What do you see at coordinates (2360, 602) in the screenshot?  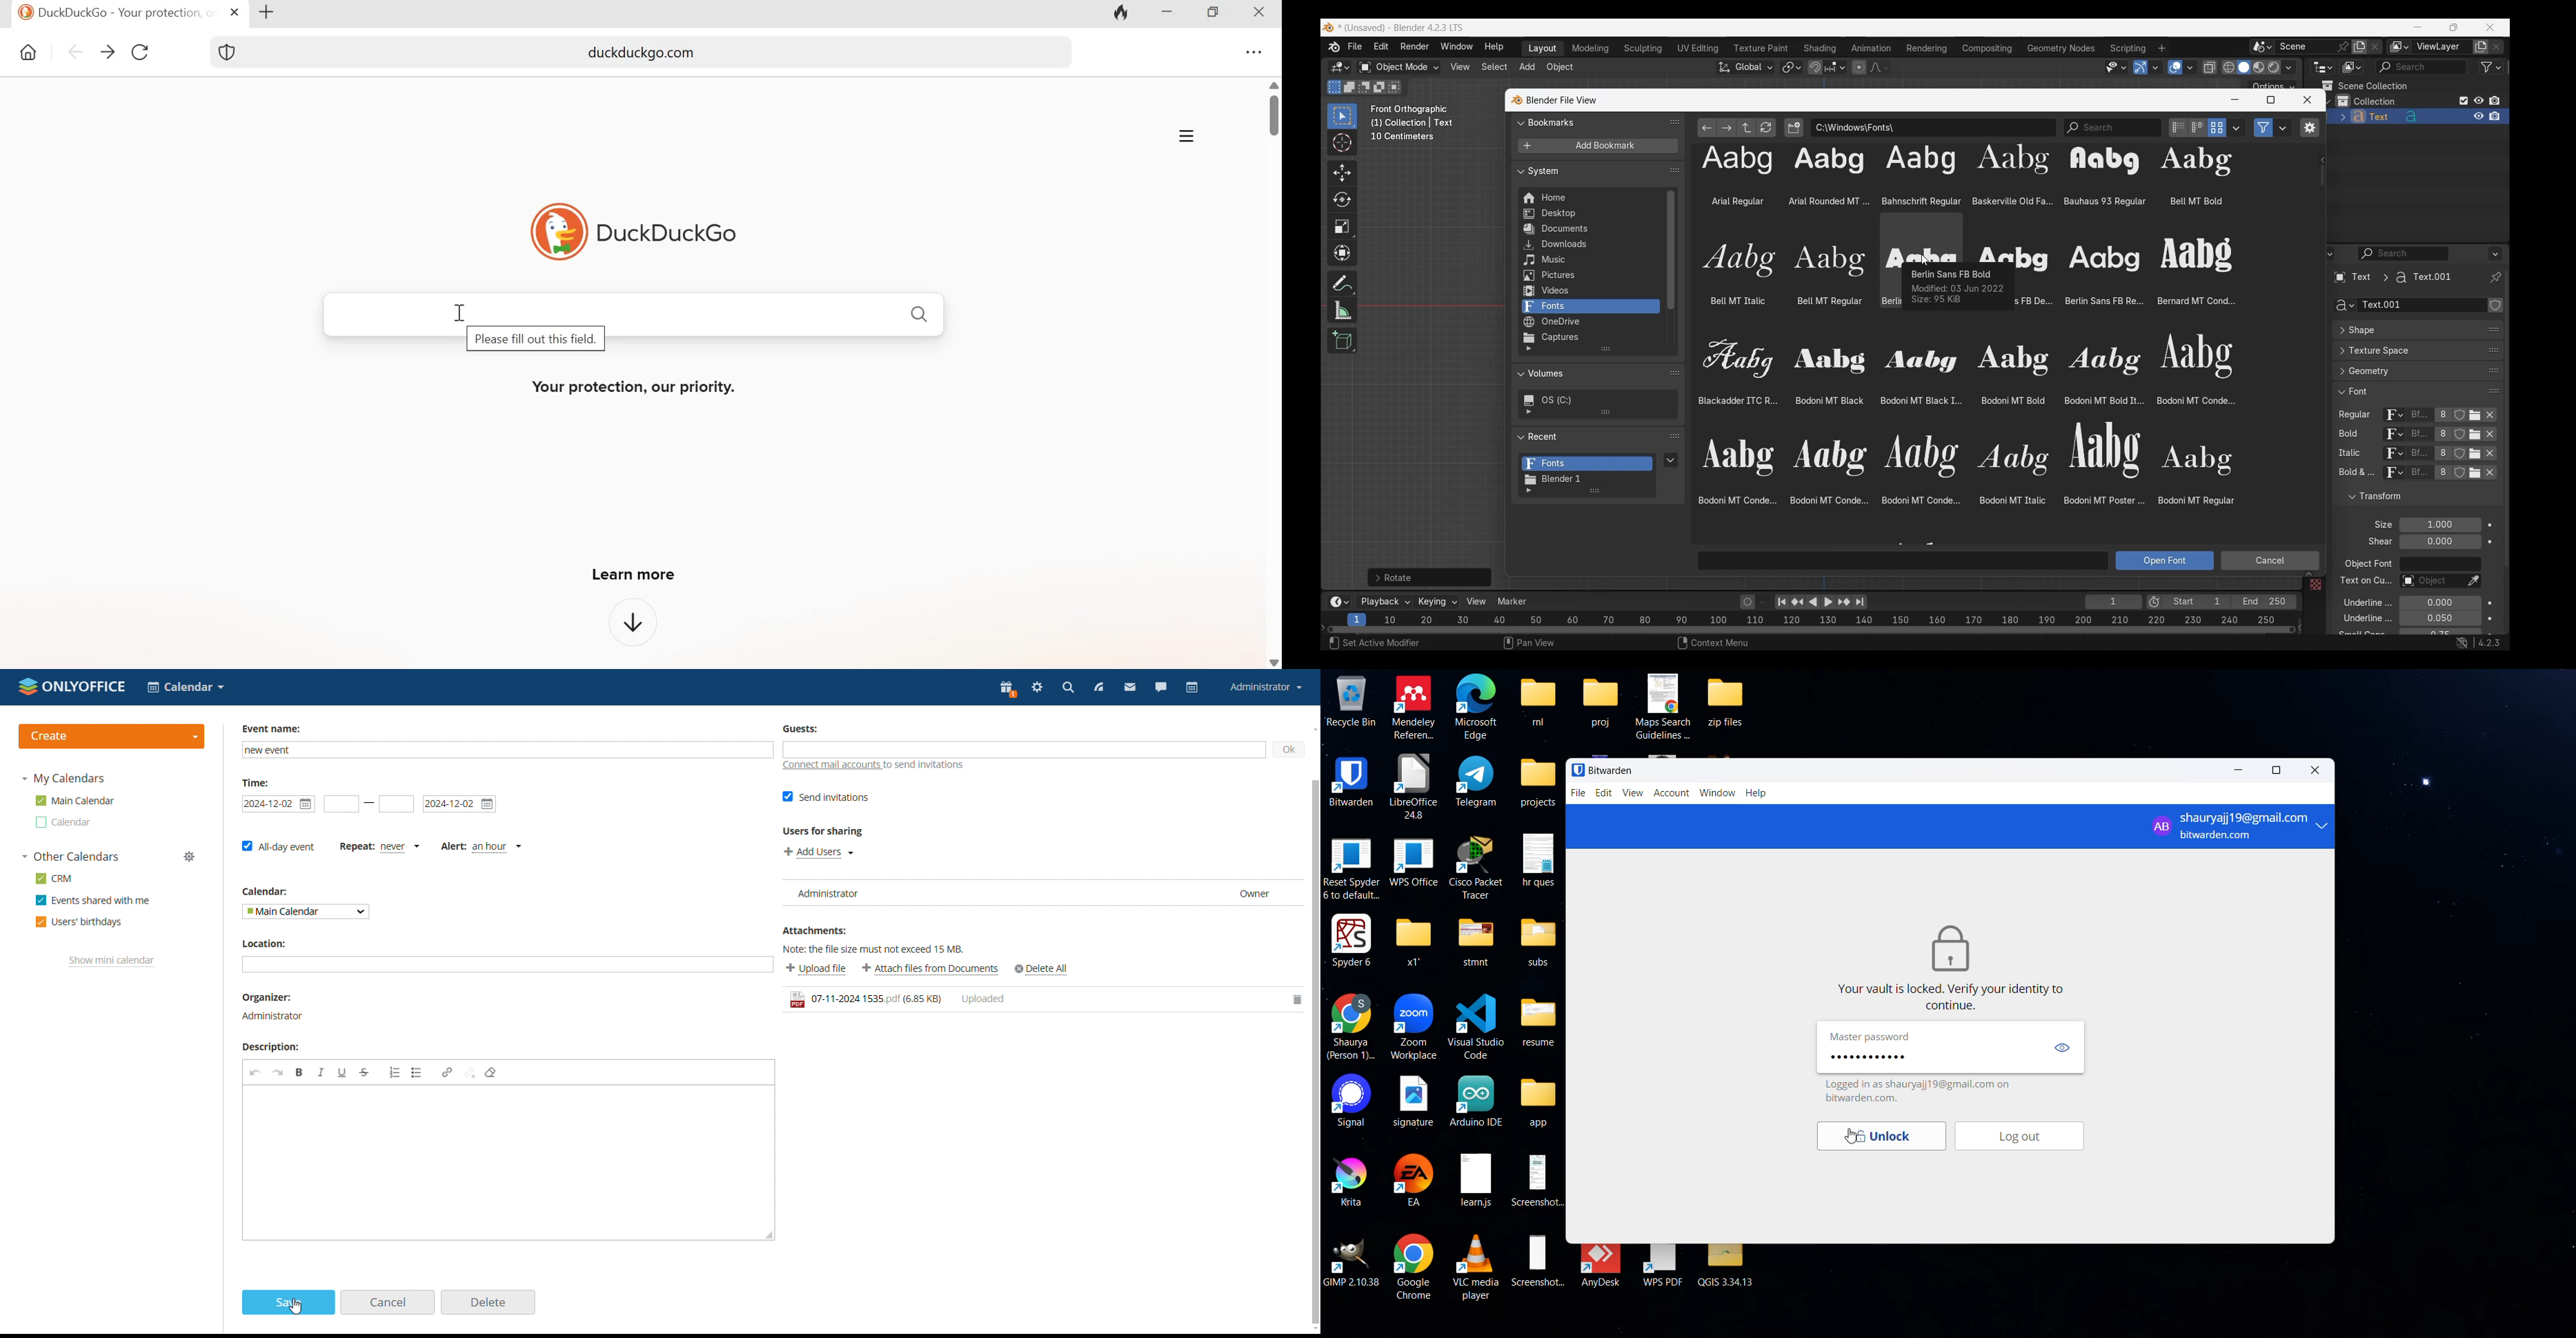 I see `underline` at bounding box center [2360, 602].